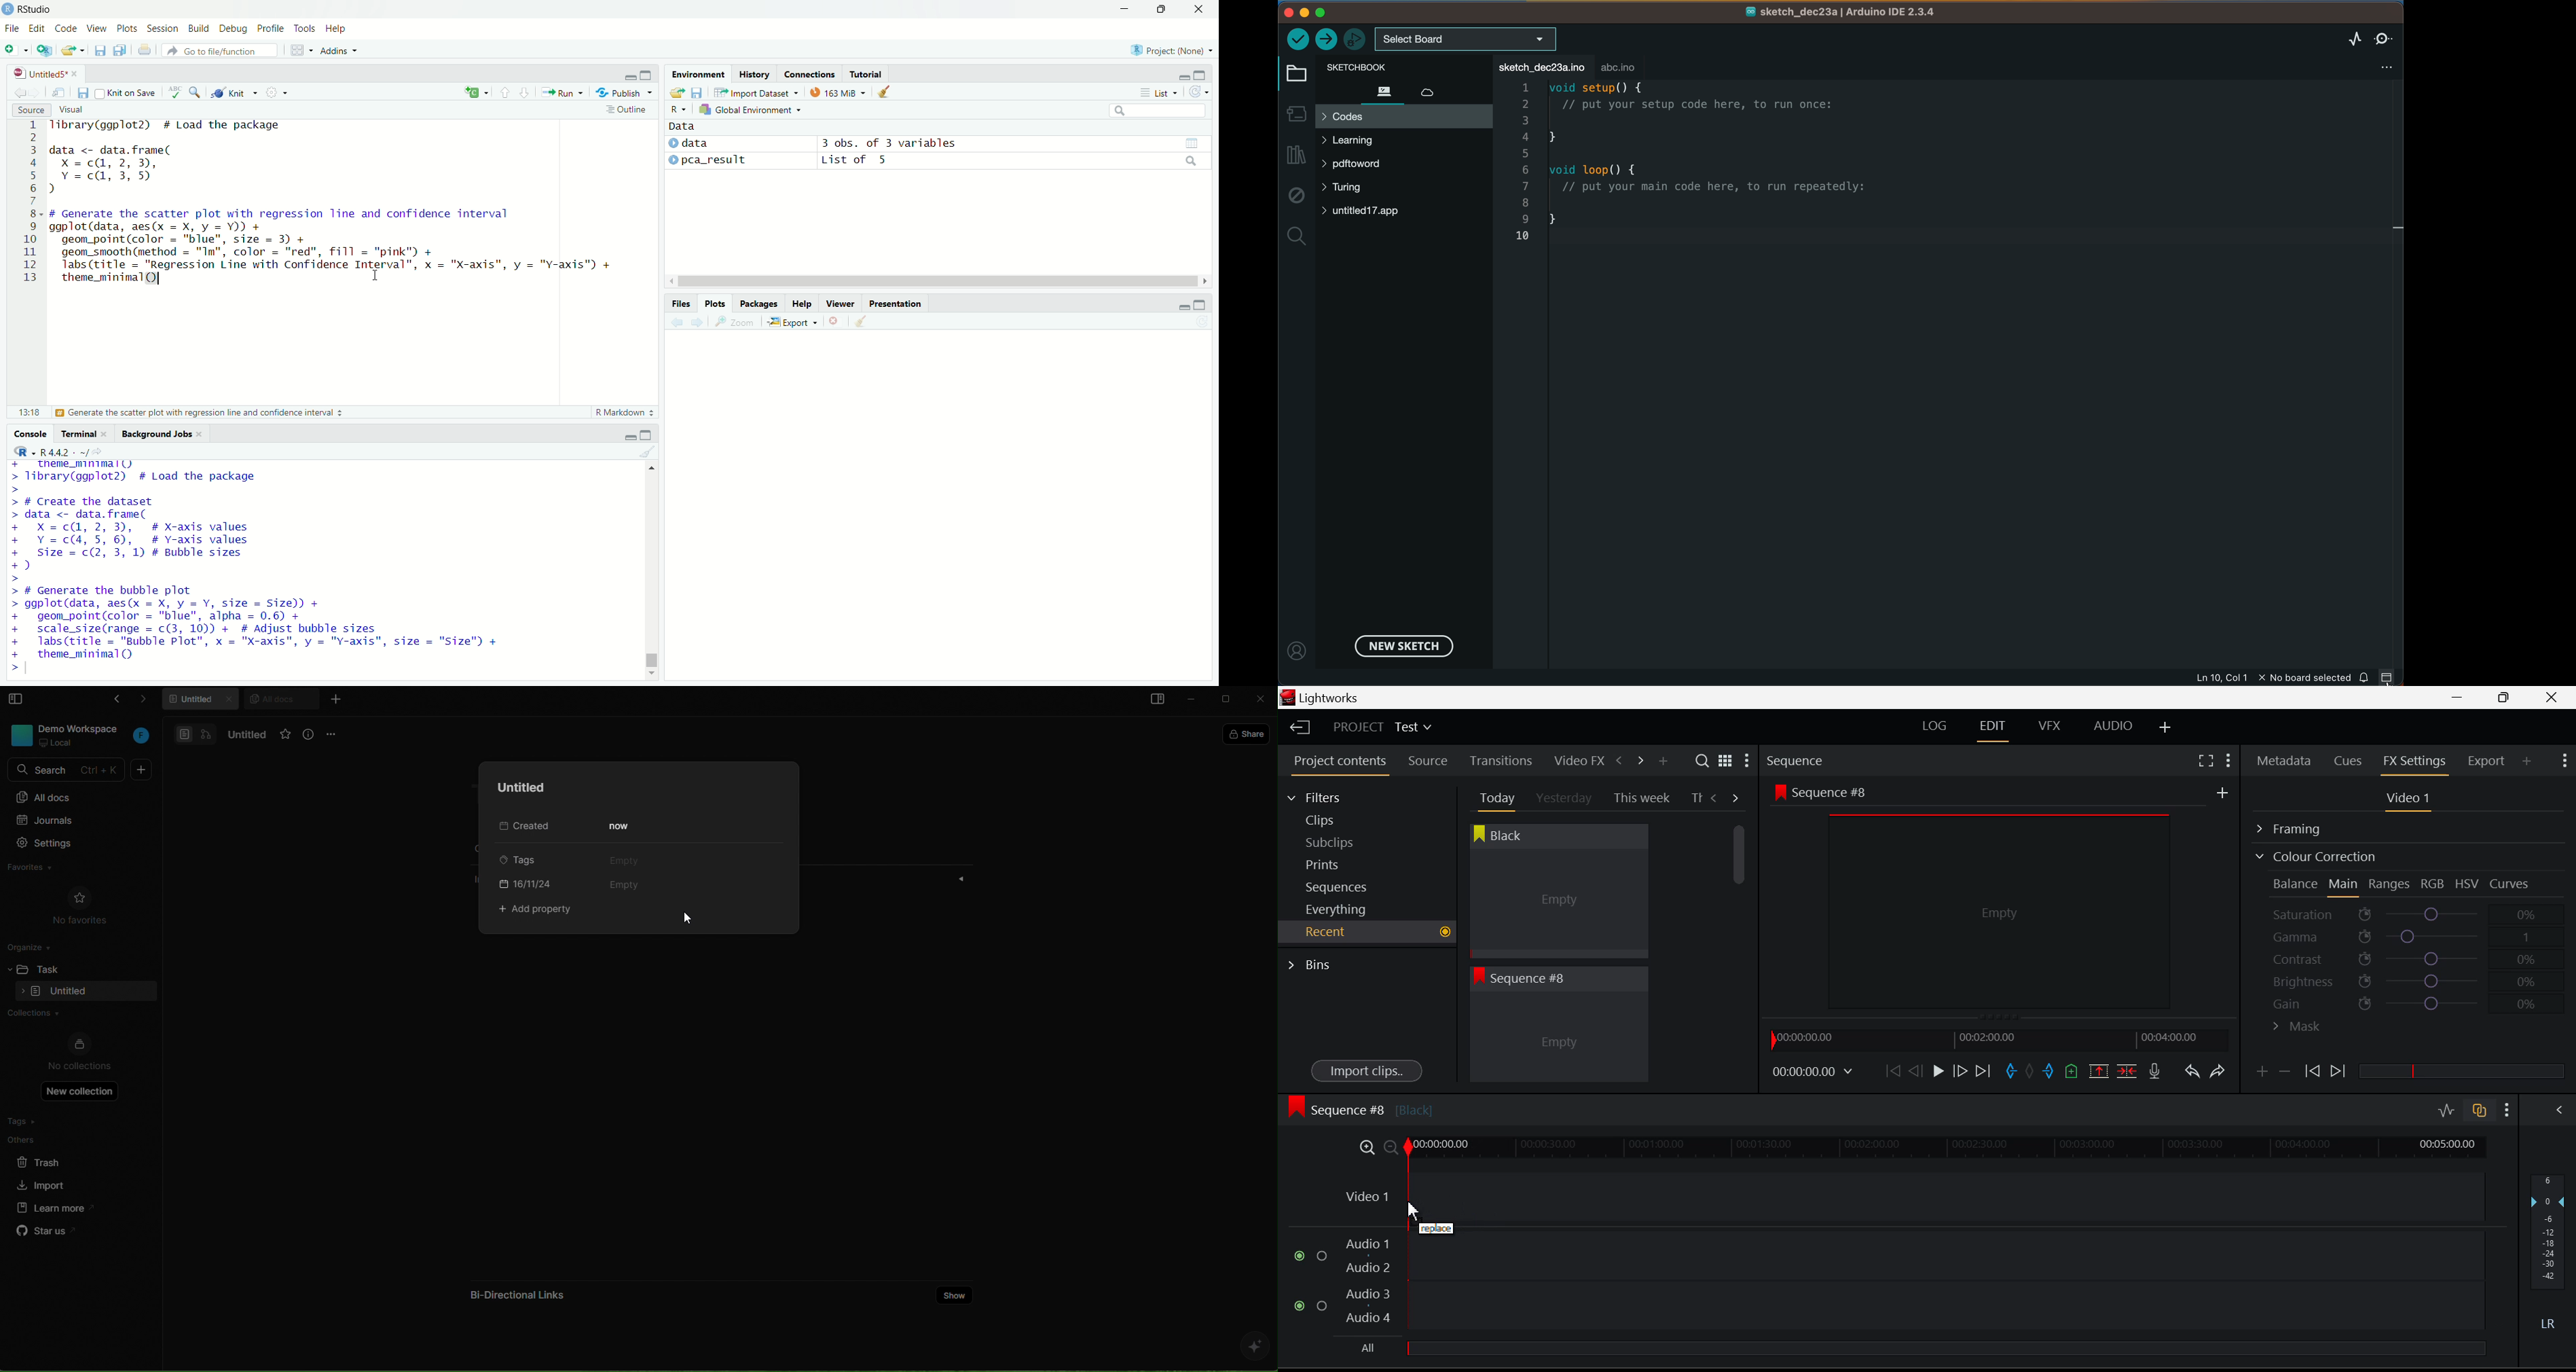 This screenshot has width=2576, height=1372. What do you see at coordinates (97, 29) in the screenshot?
I see `View` at bounding box center [97, 29].